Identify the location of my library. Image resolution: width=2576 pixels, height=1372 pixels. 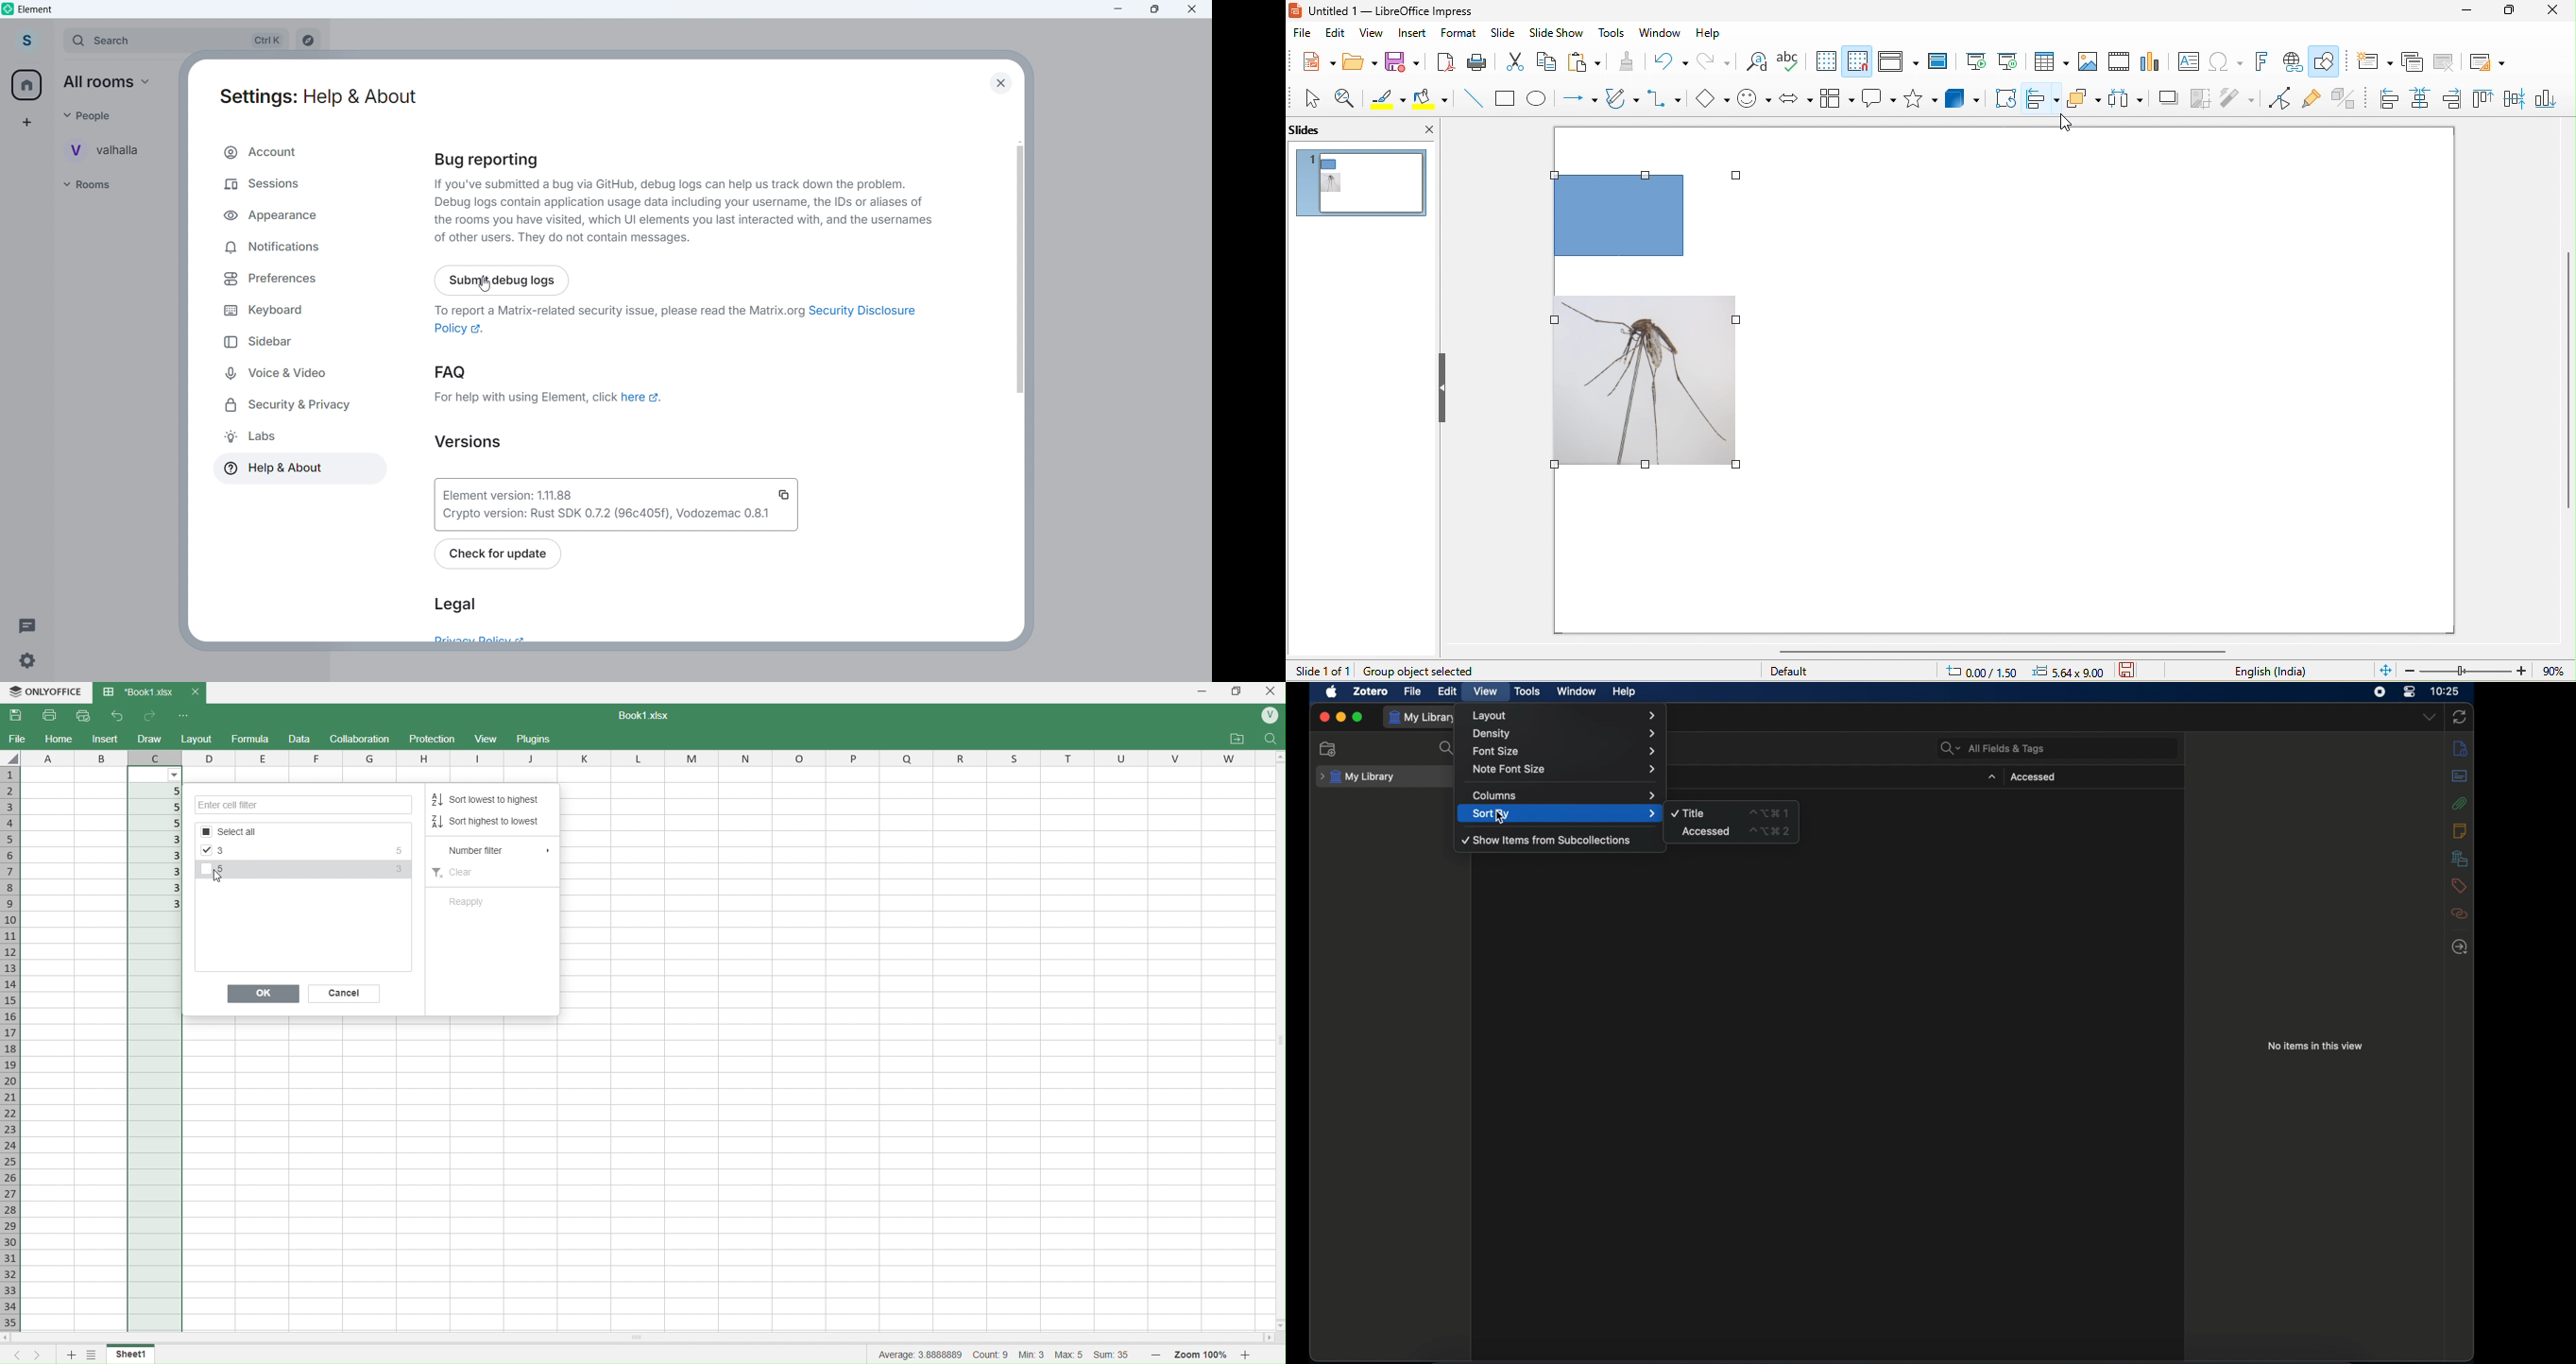
(1357, 777).